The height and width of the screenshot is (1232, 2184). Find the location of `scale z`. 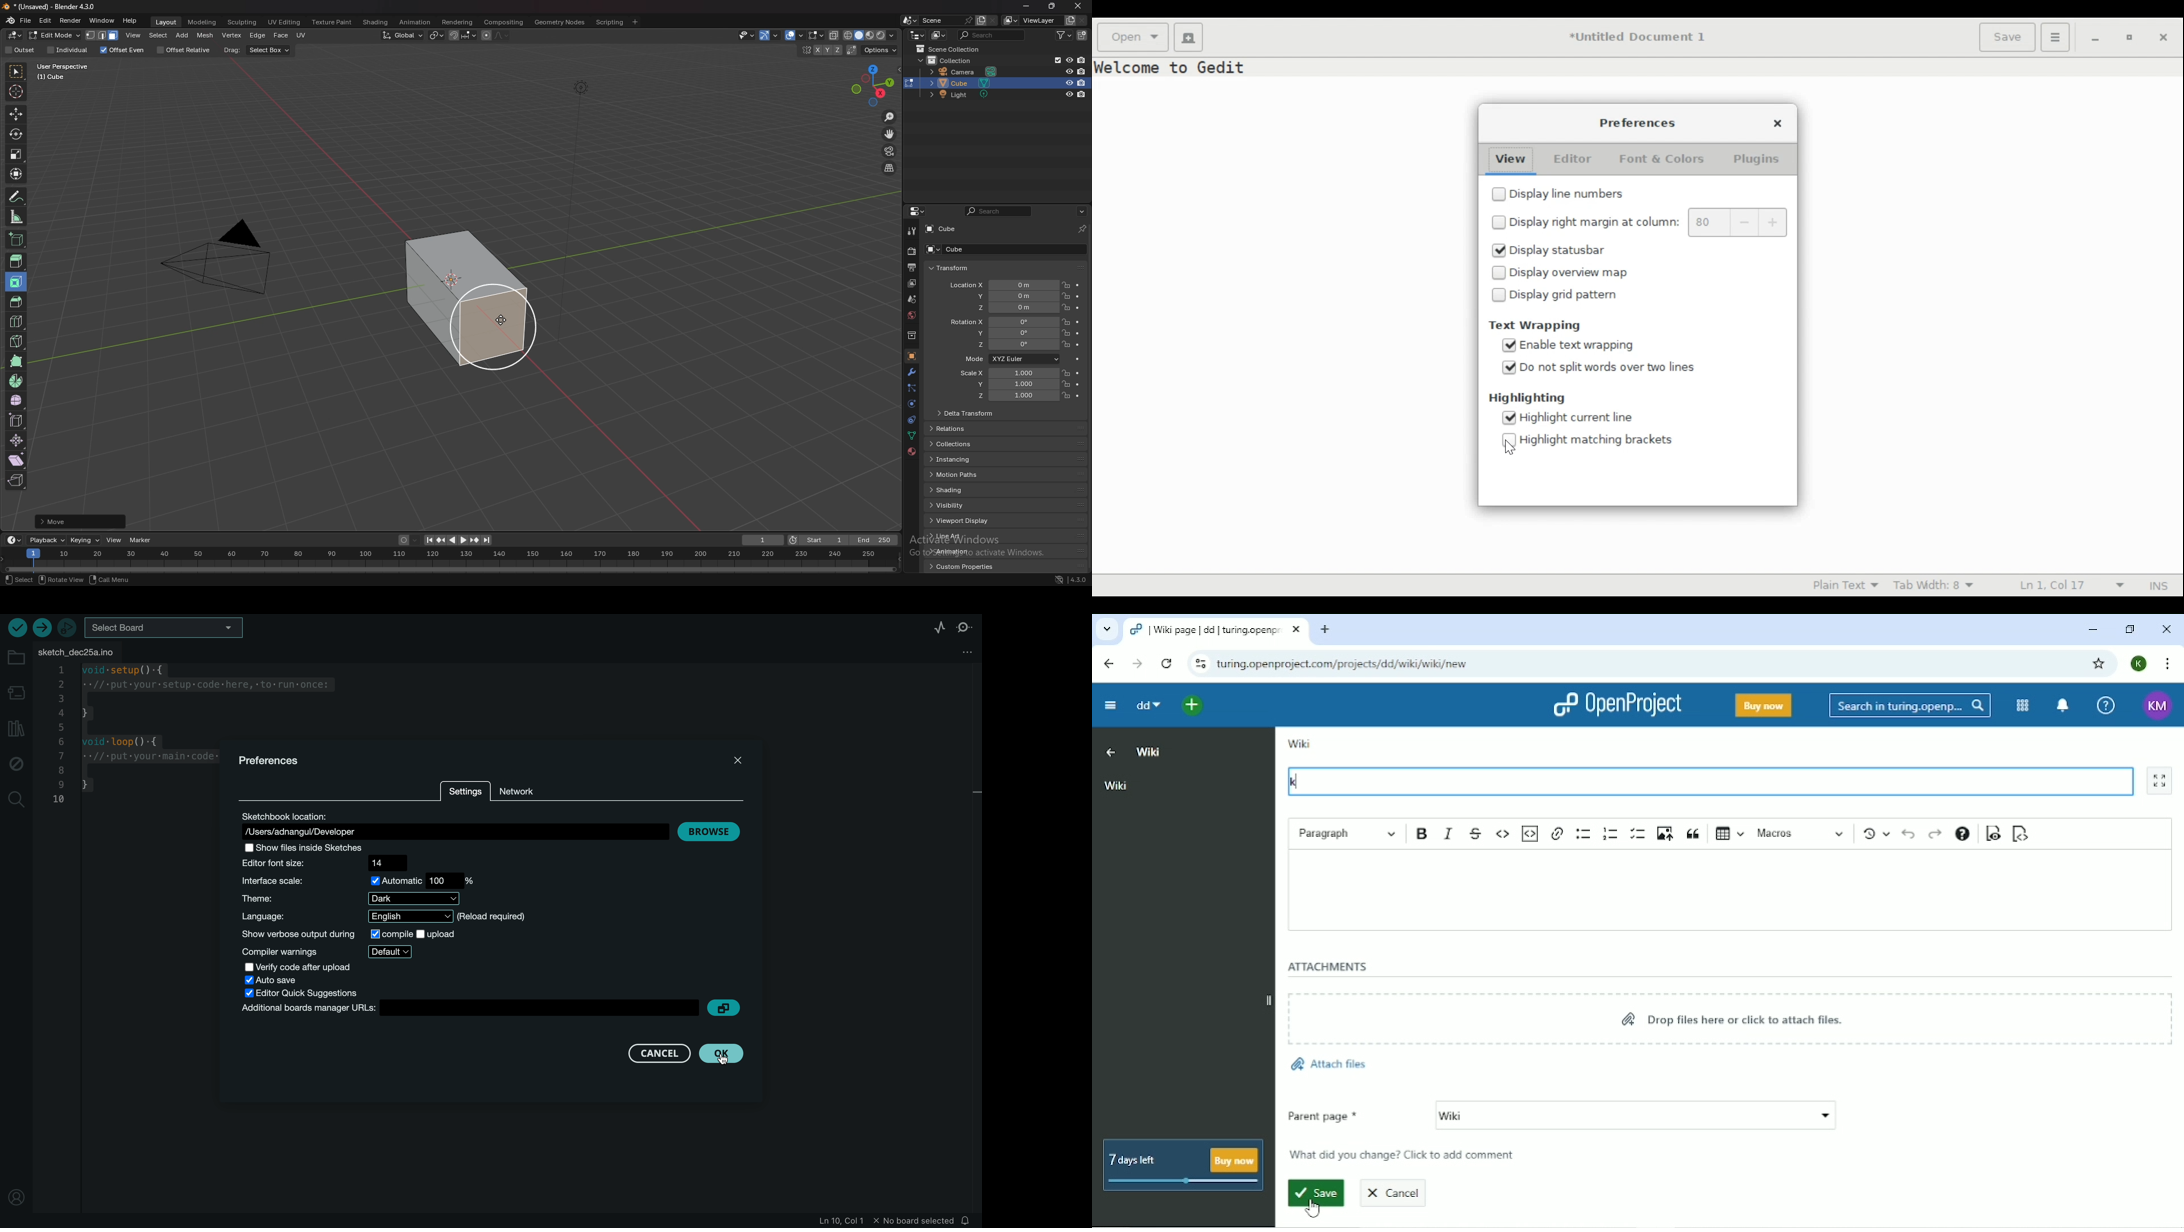

scale z is located at coordinates (1008, 396).